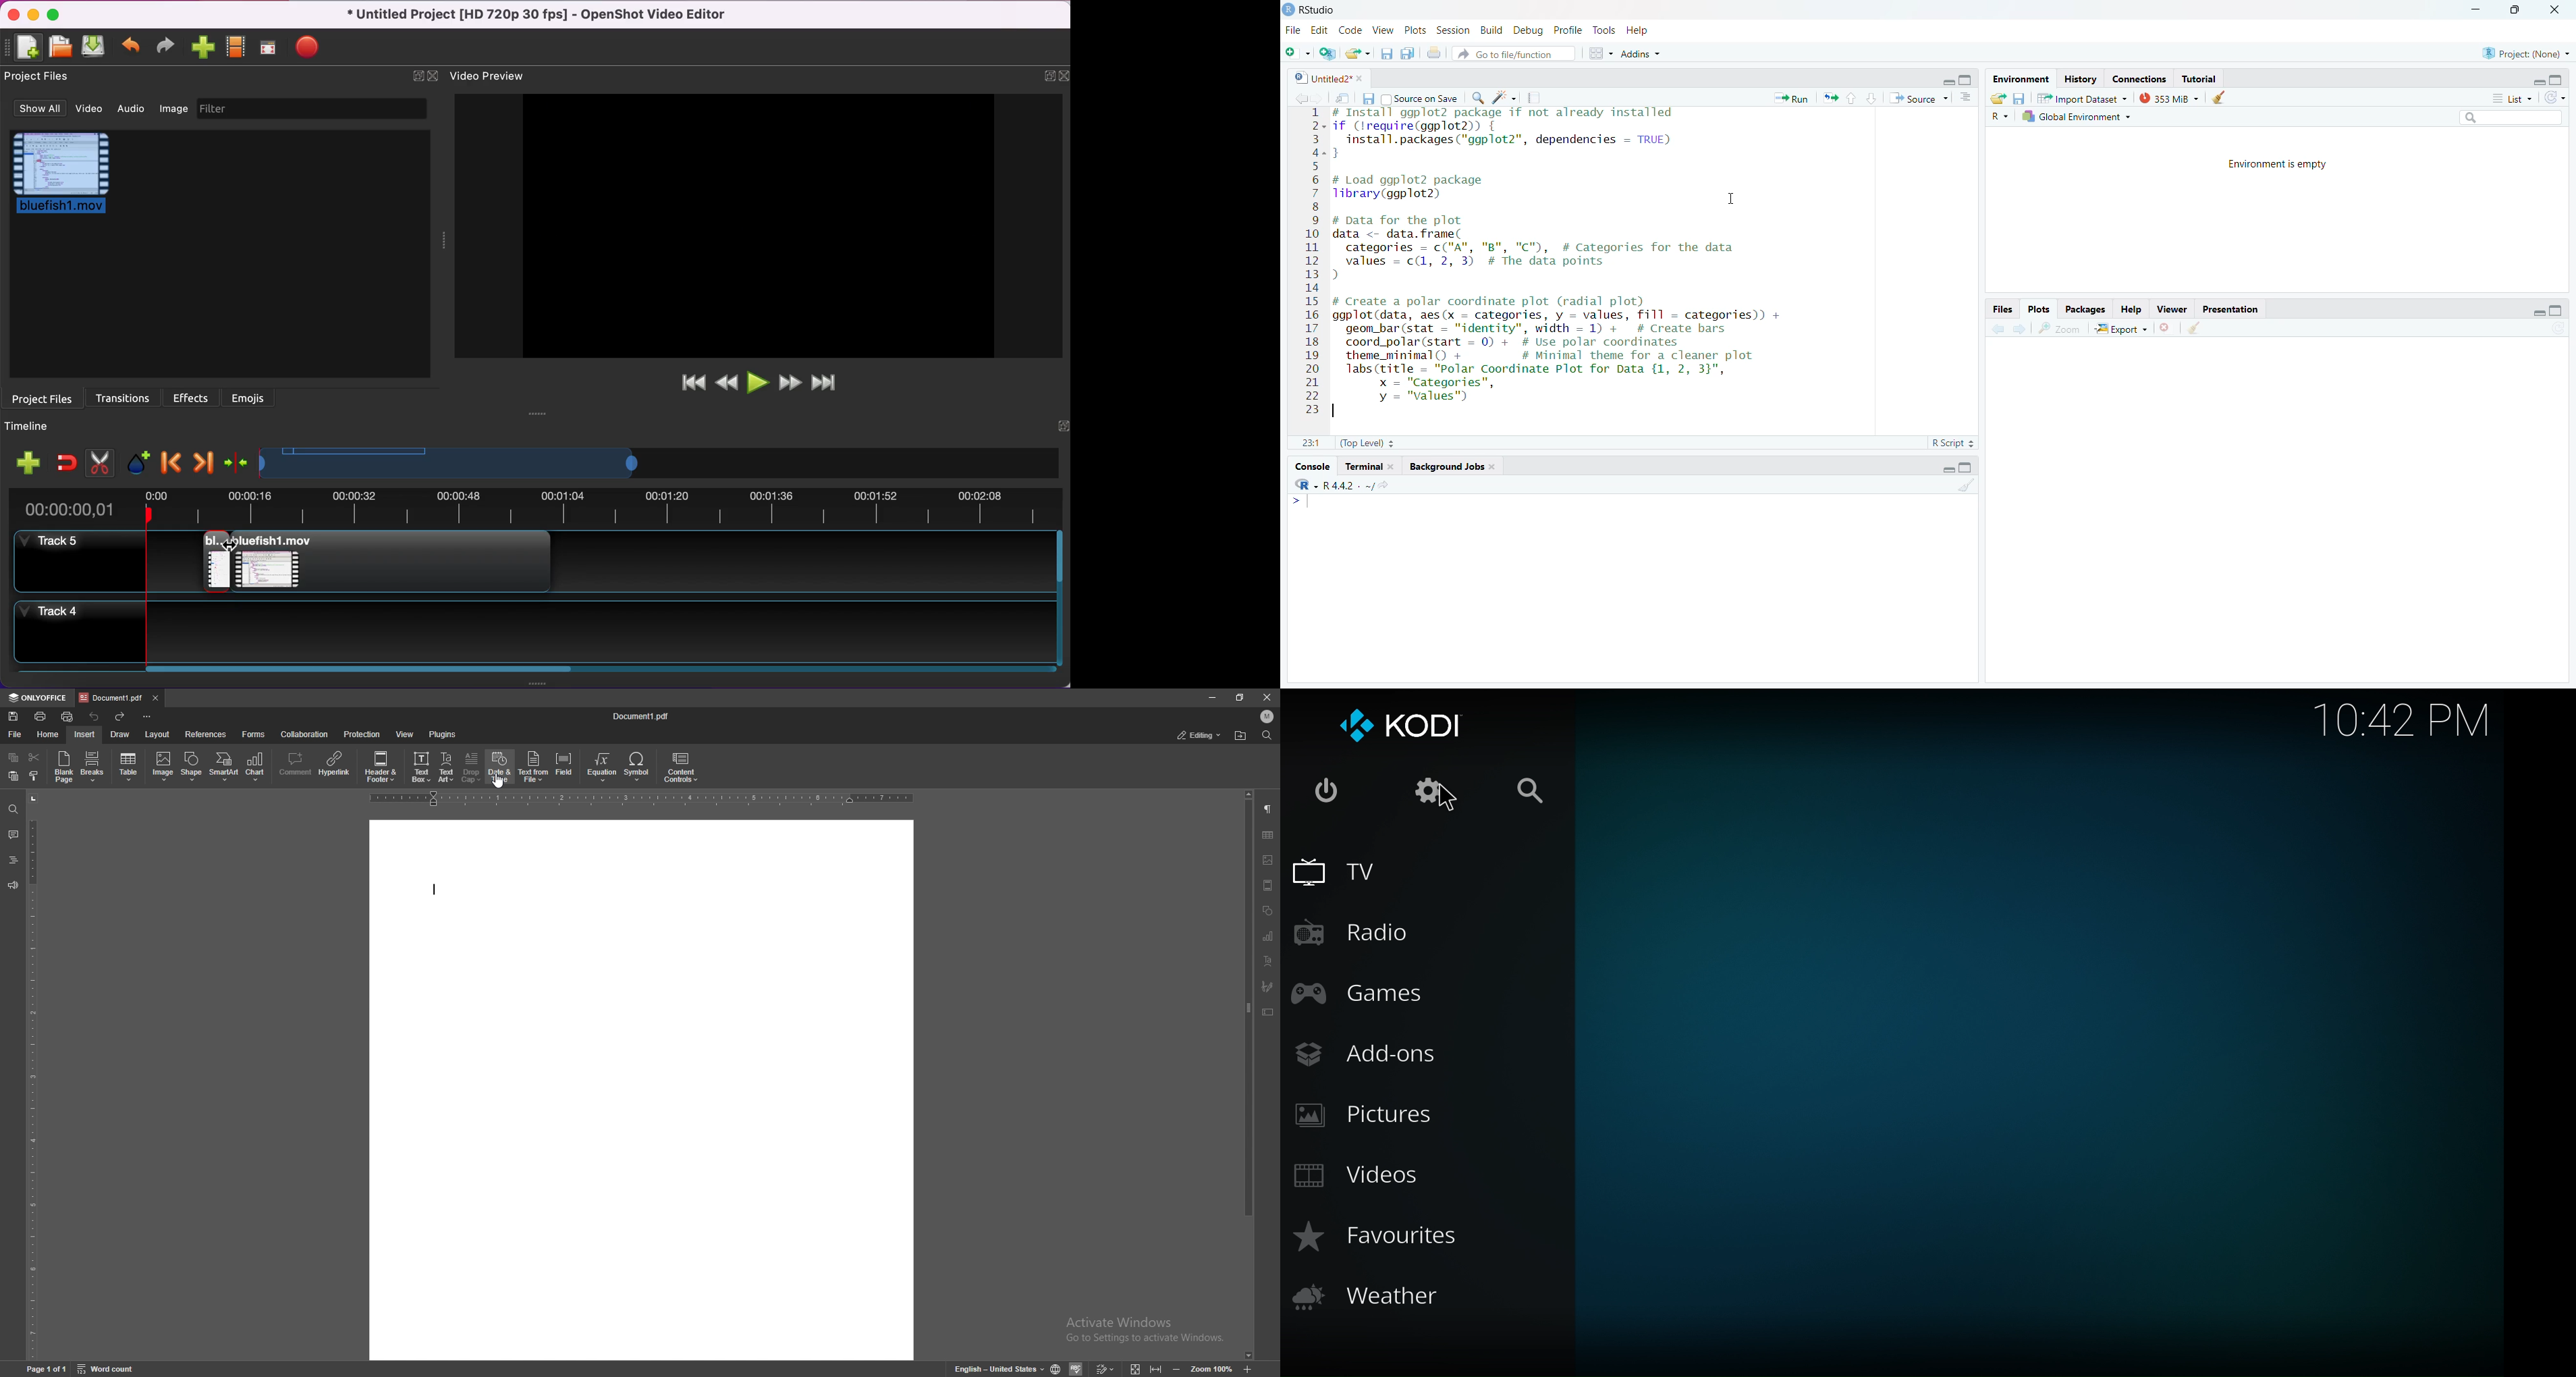 The width and height of the screenshot is (2576, 1400). I want to click on Help, so click(1639, 31).